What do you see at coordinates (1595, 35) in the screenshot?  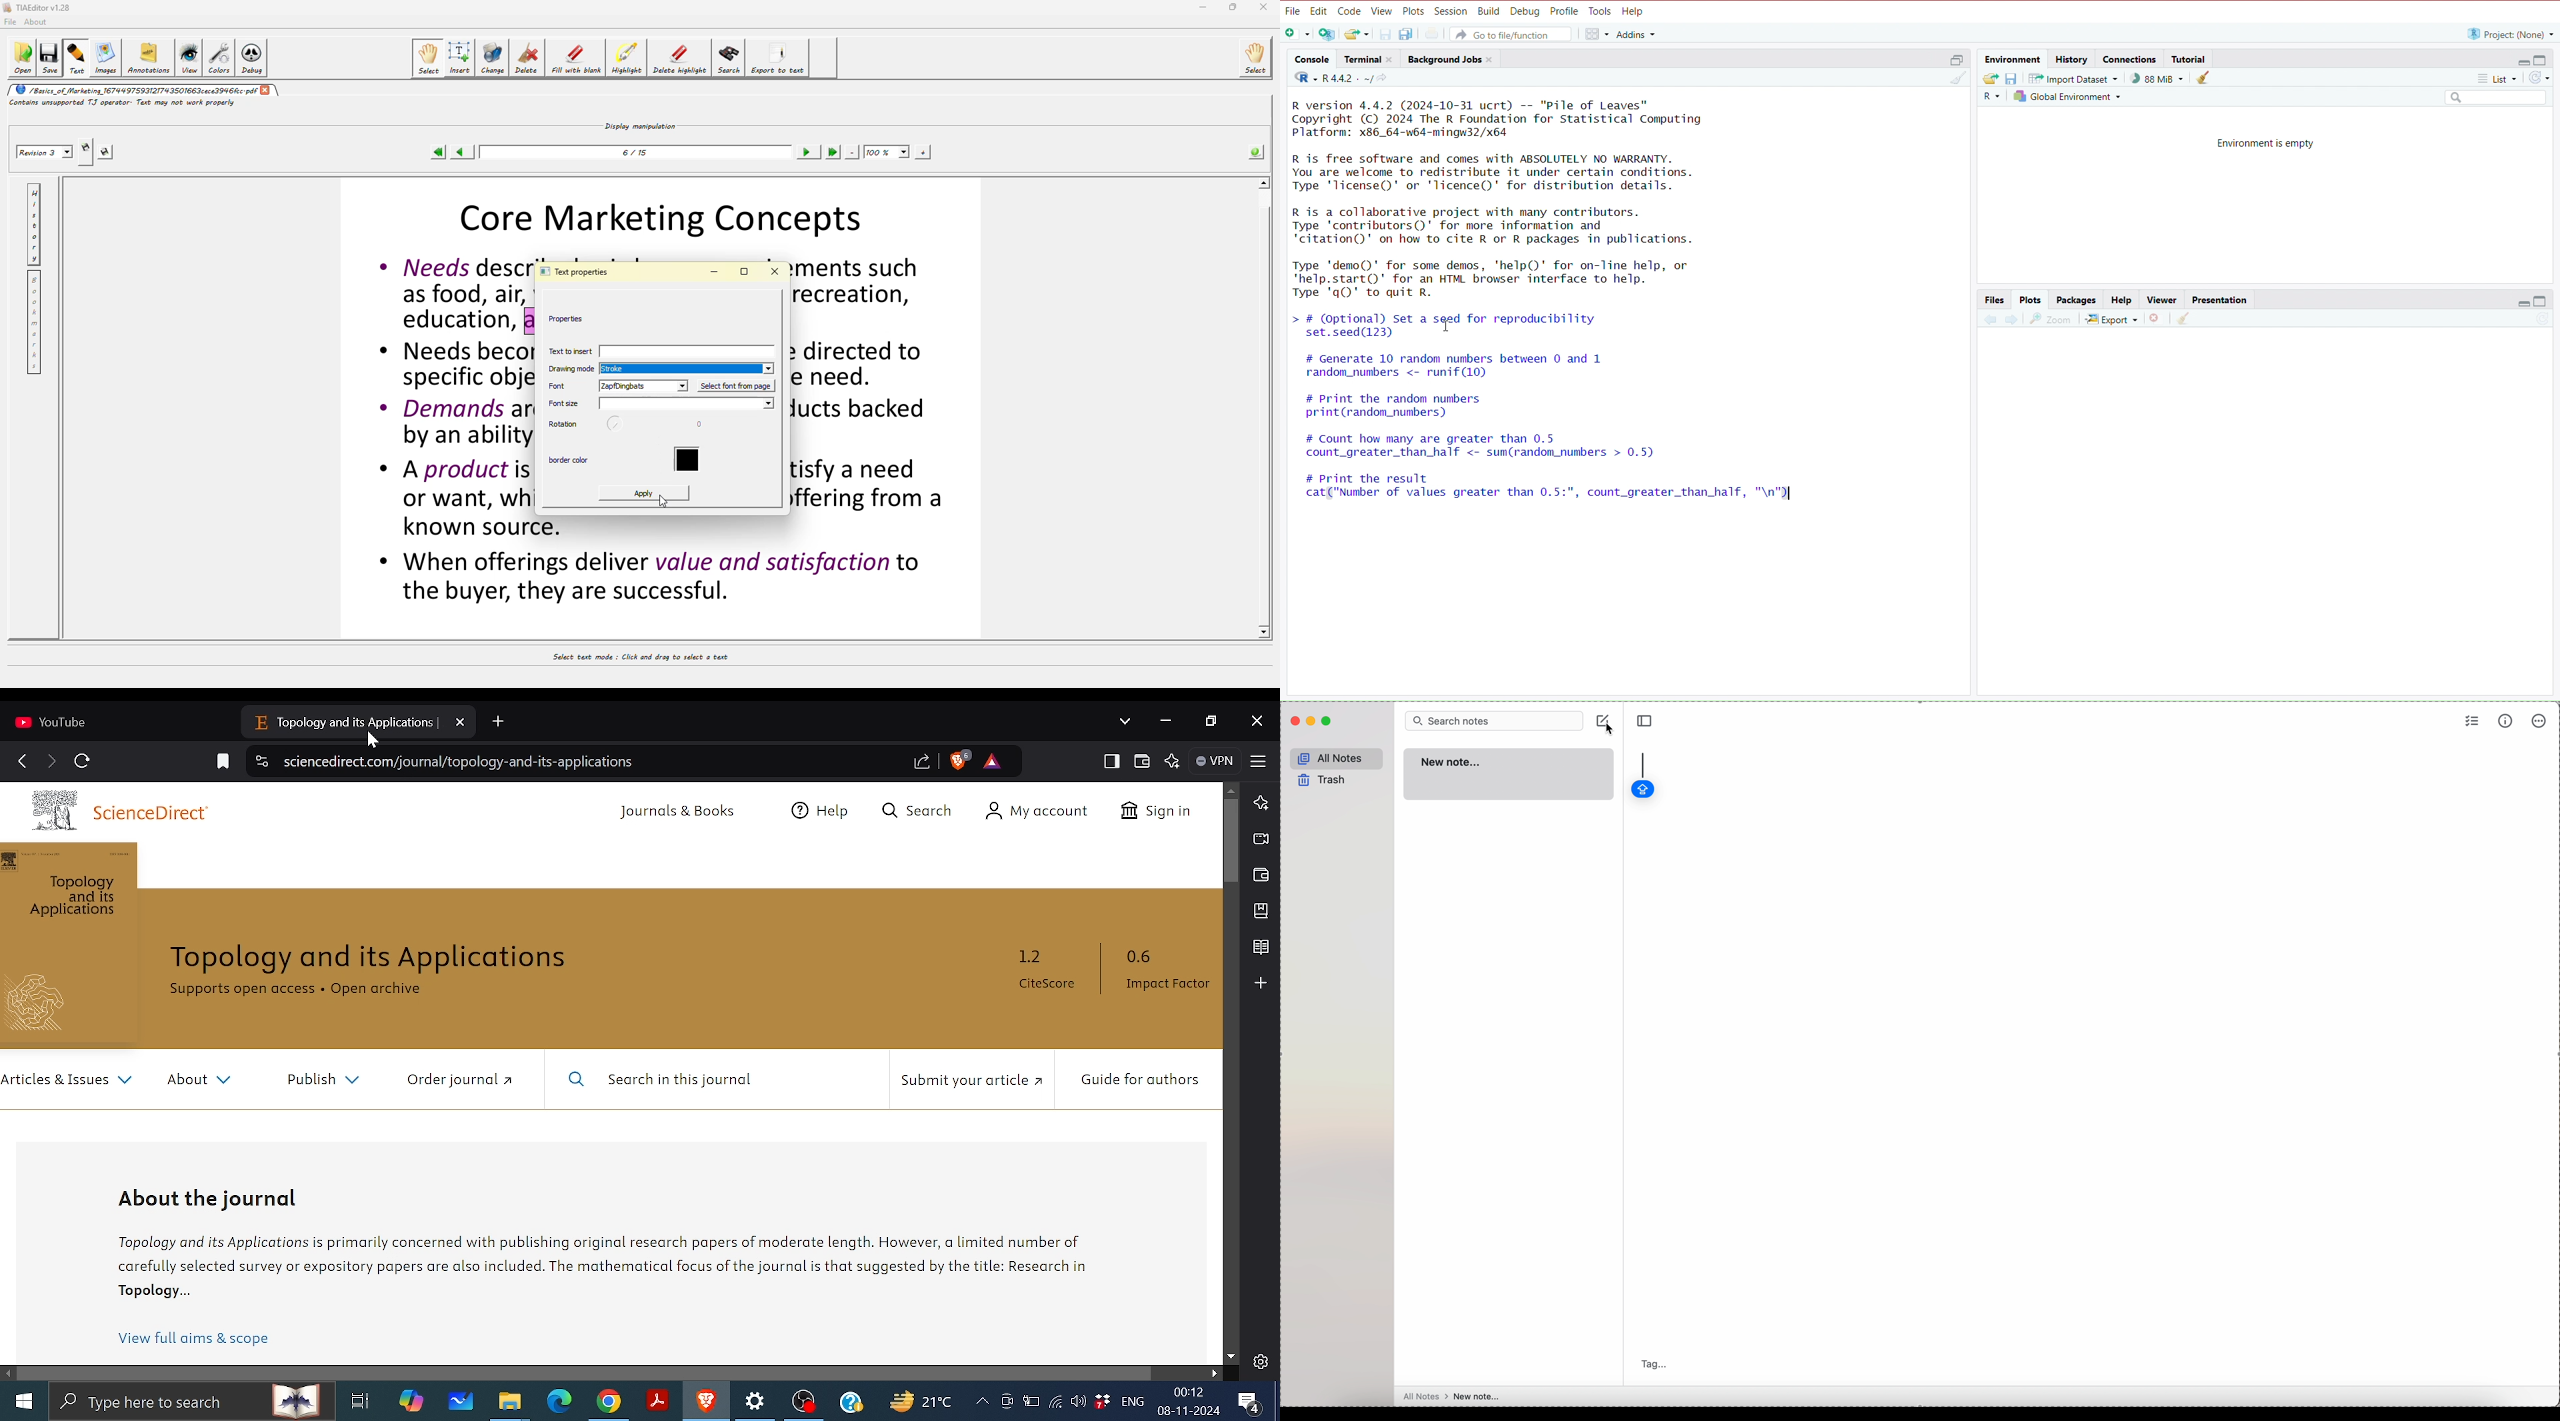 I see `Workspace panes` at bounding box center [1595, 35].